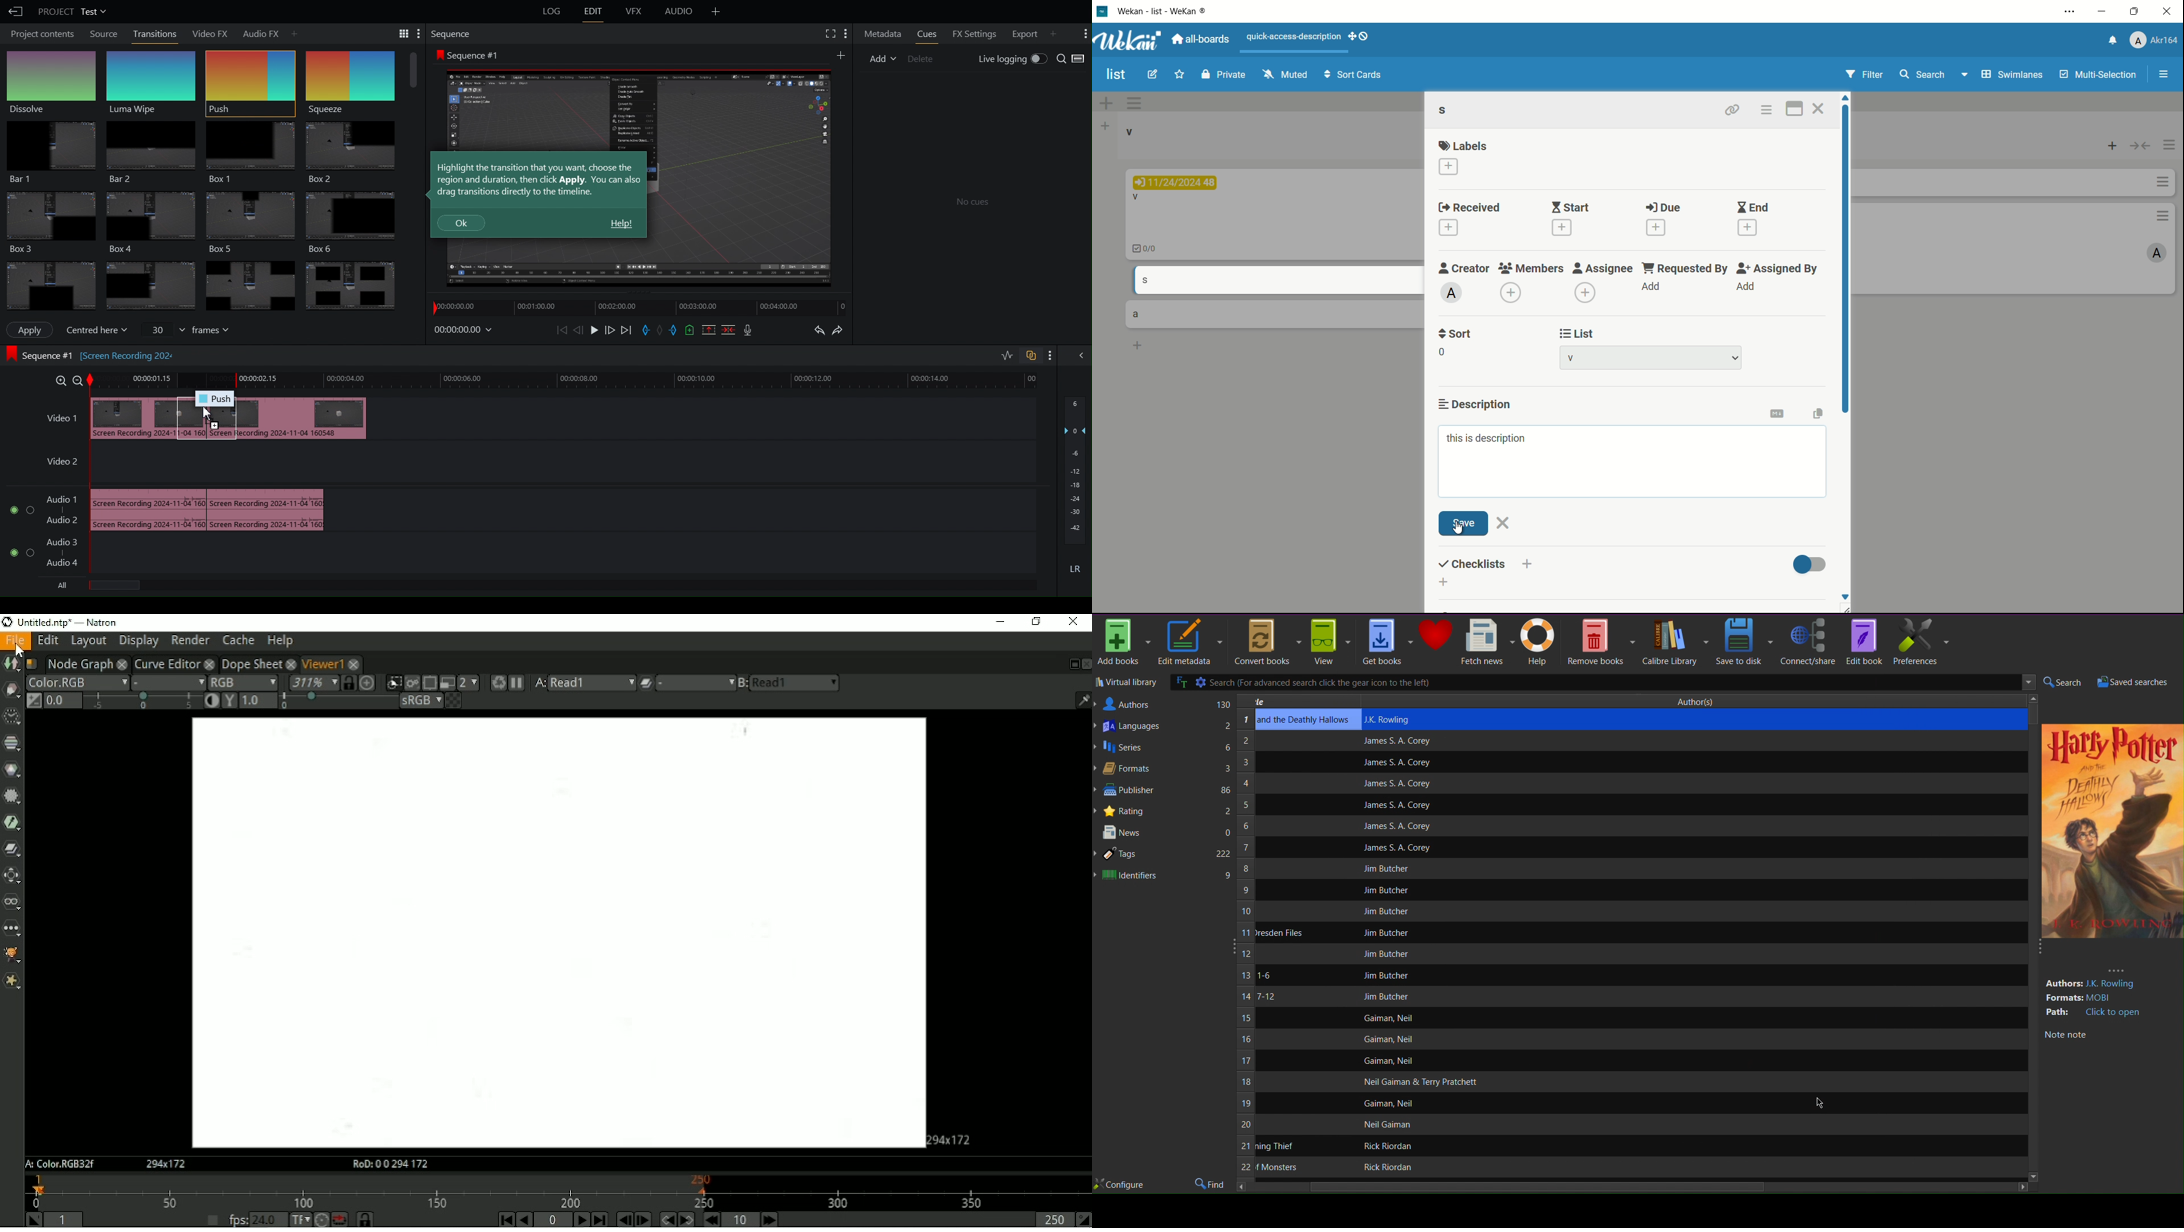  What do you see at coordinates (1810, 562) in the screenshot?
I see `toggle button` at bounding box center [1810, 562].